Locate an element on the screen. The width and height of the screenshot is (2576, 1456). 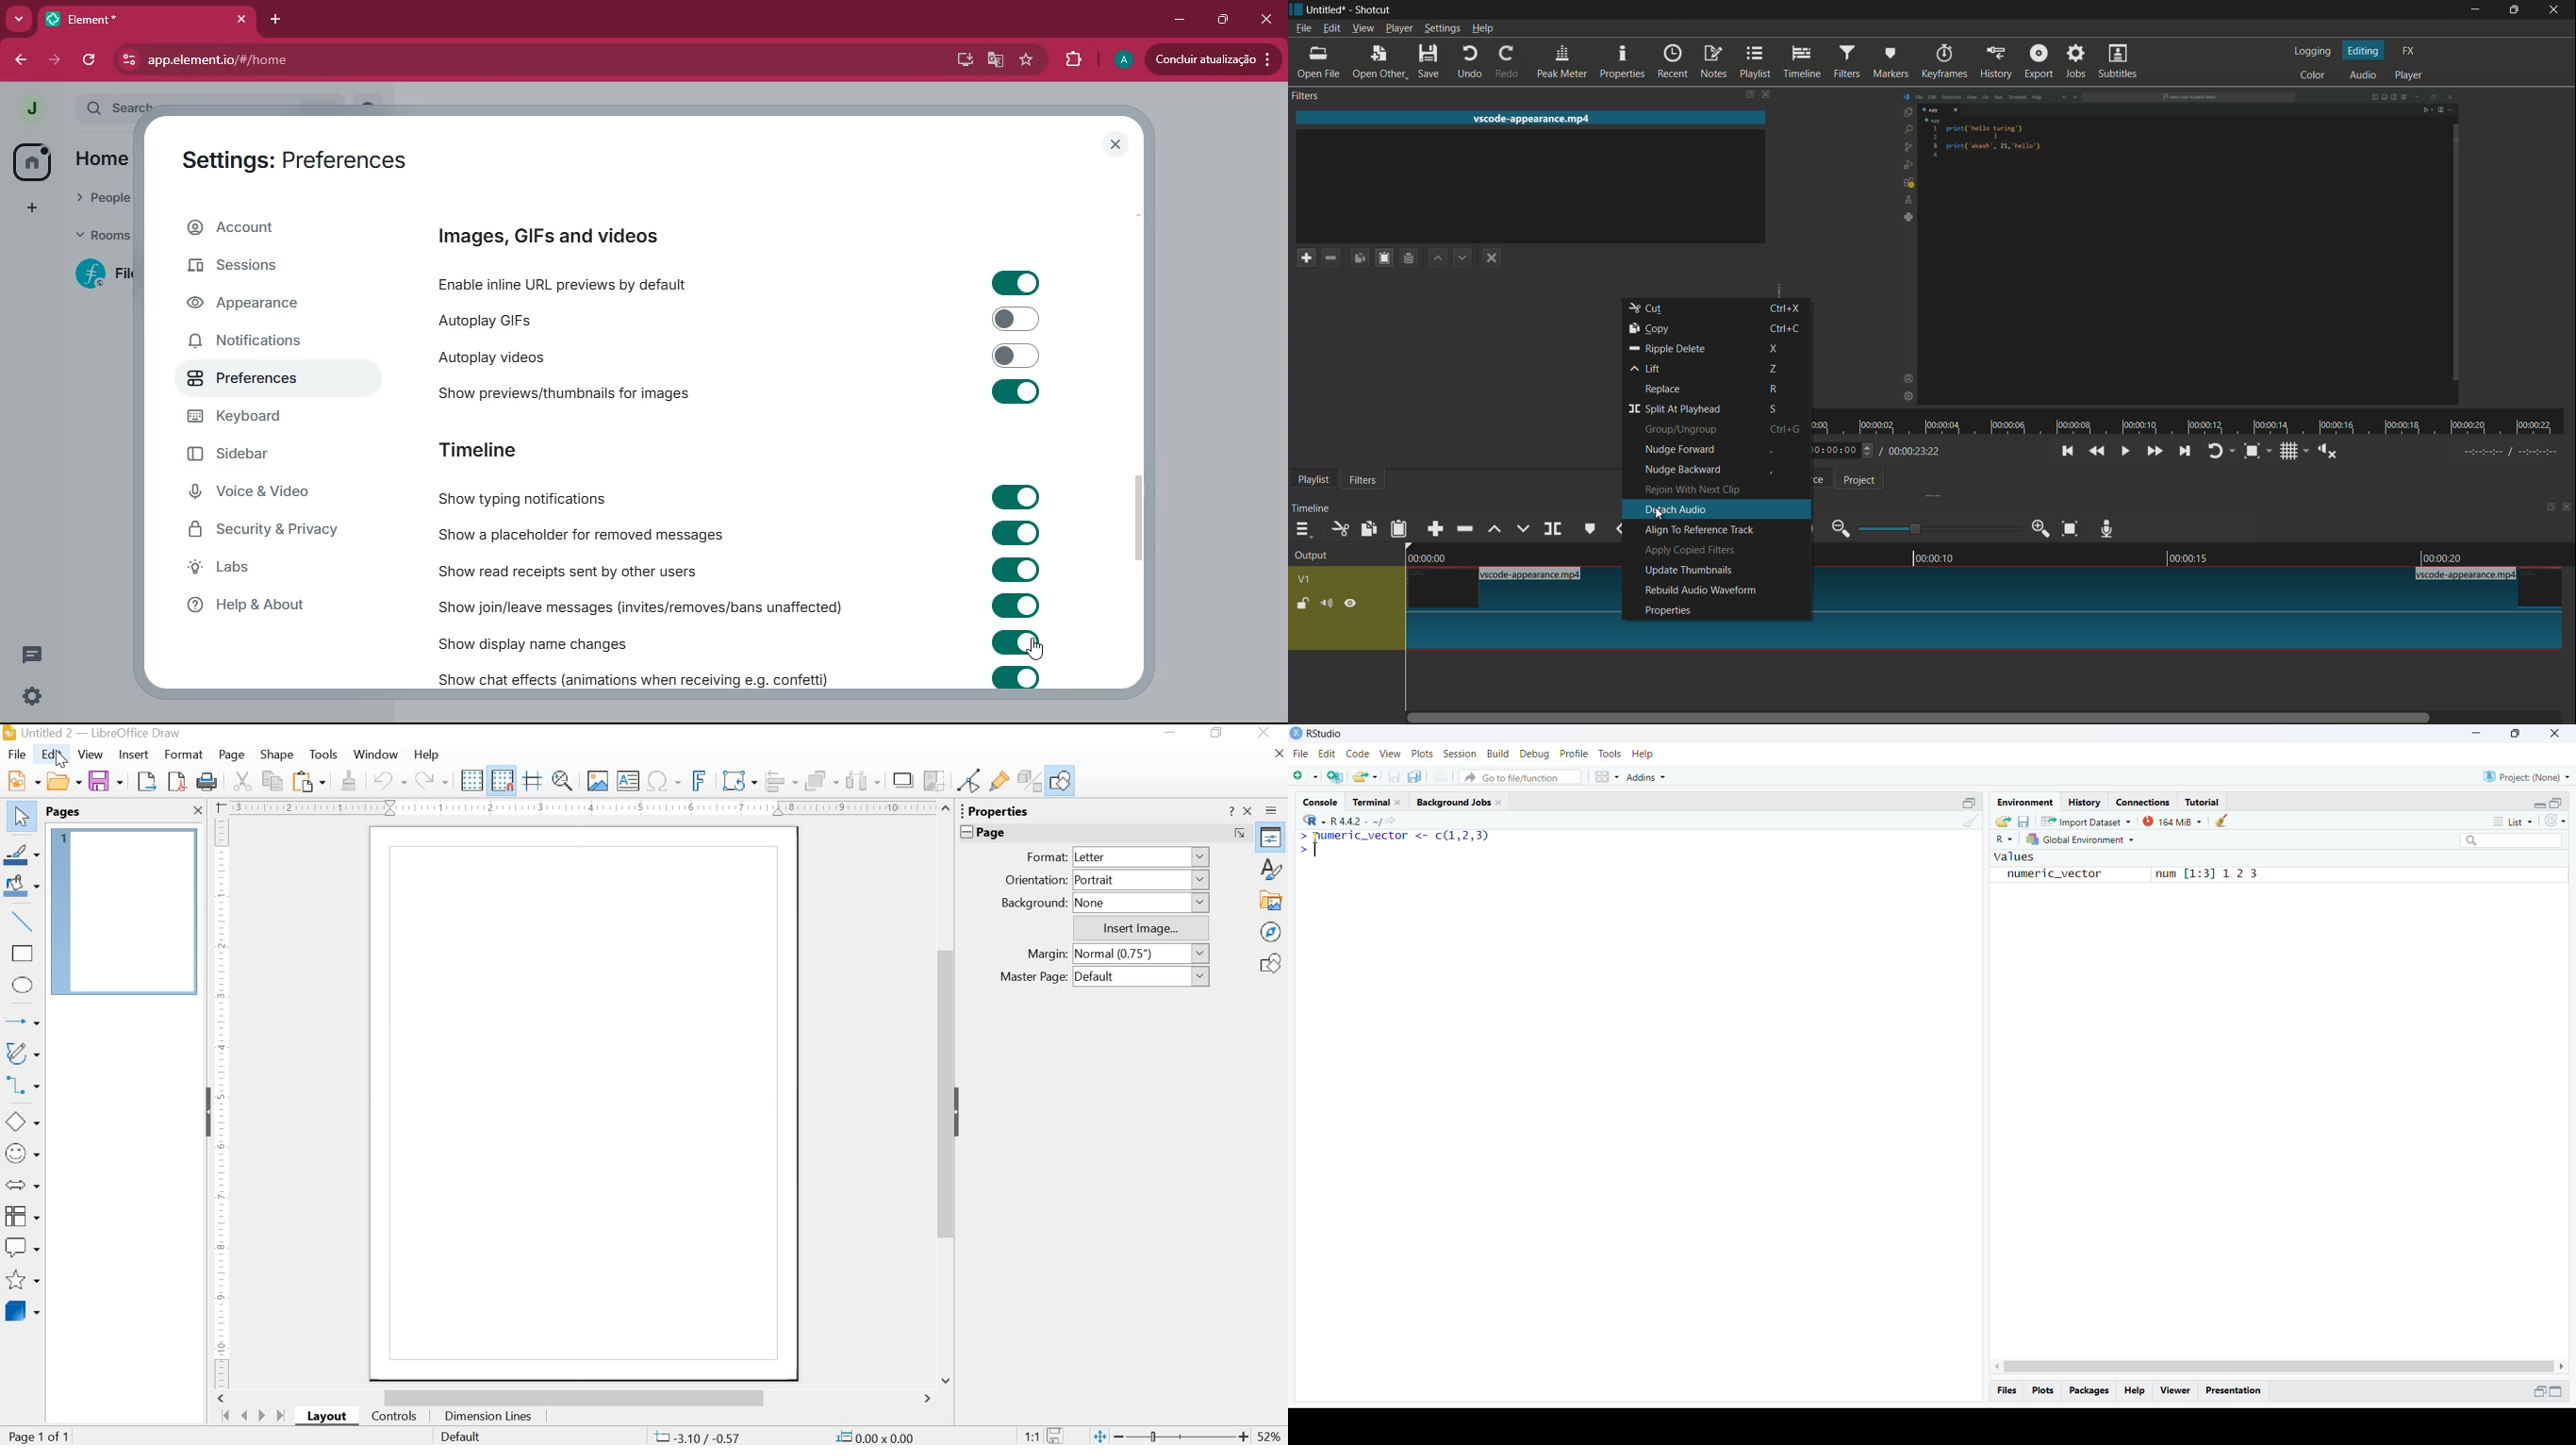
Export Directly as PDF is located at coordinates (179, 781).